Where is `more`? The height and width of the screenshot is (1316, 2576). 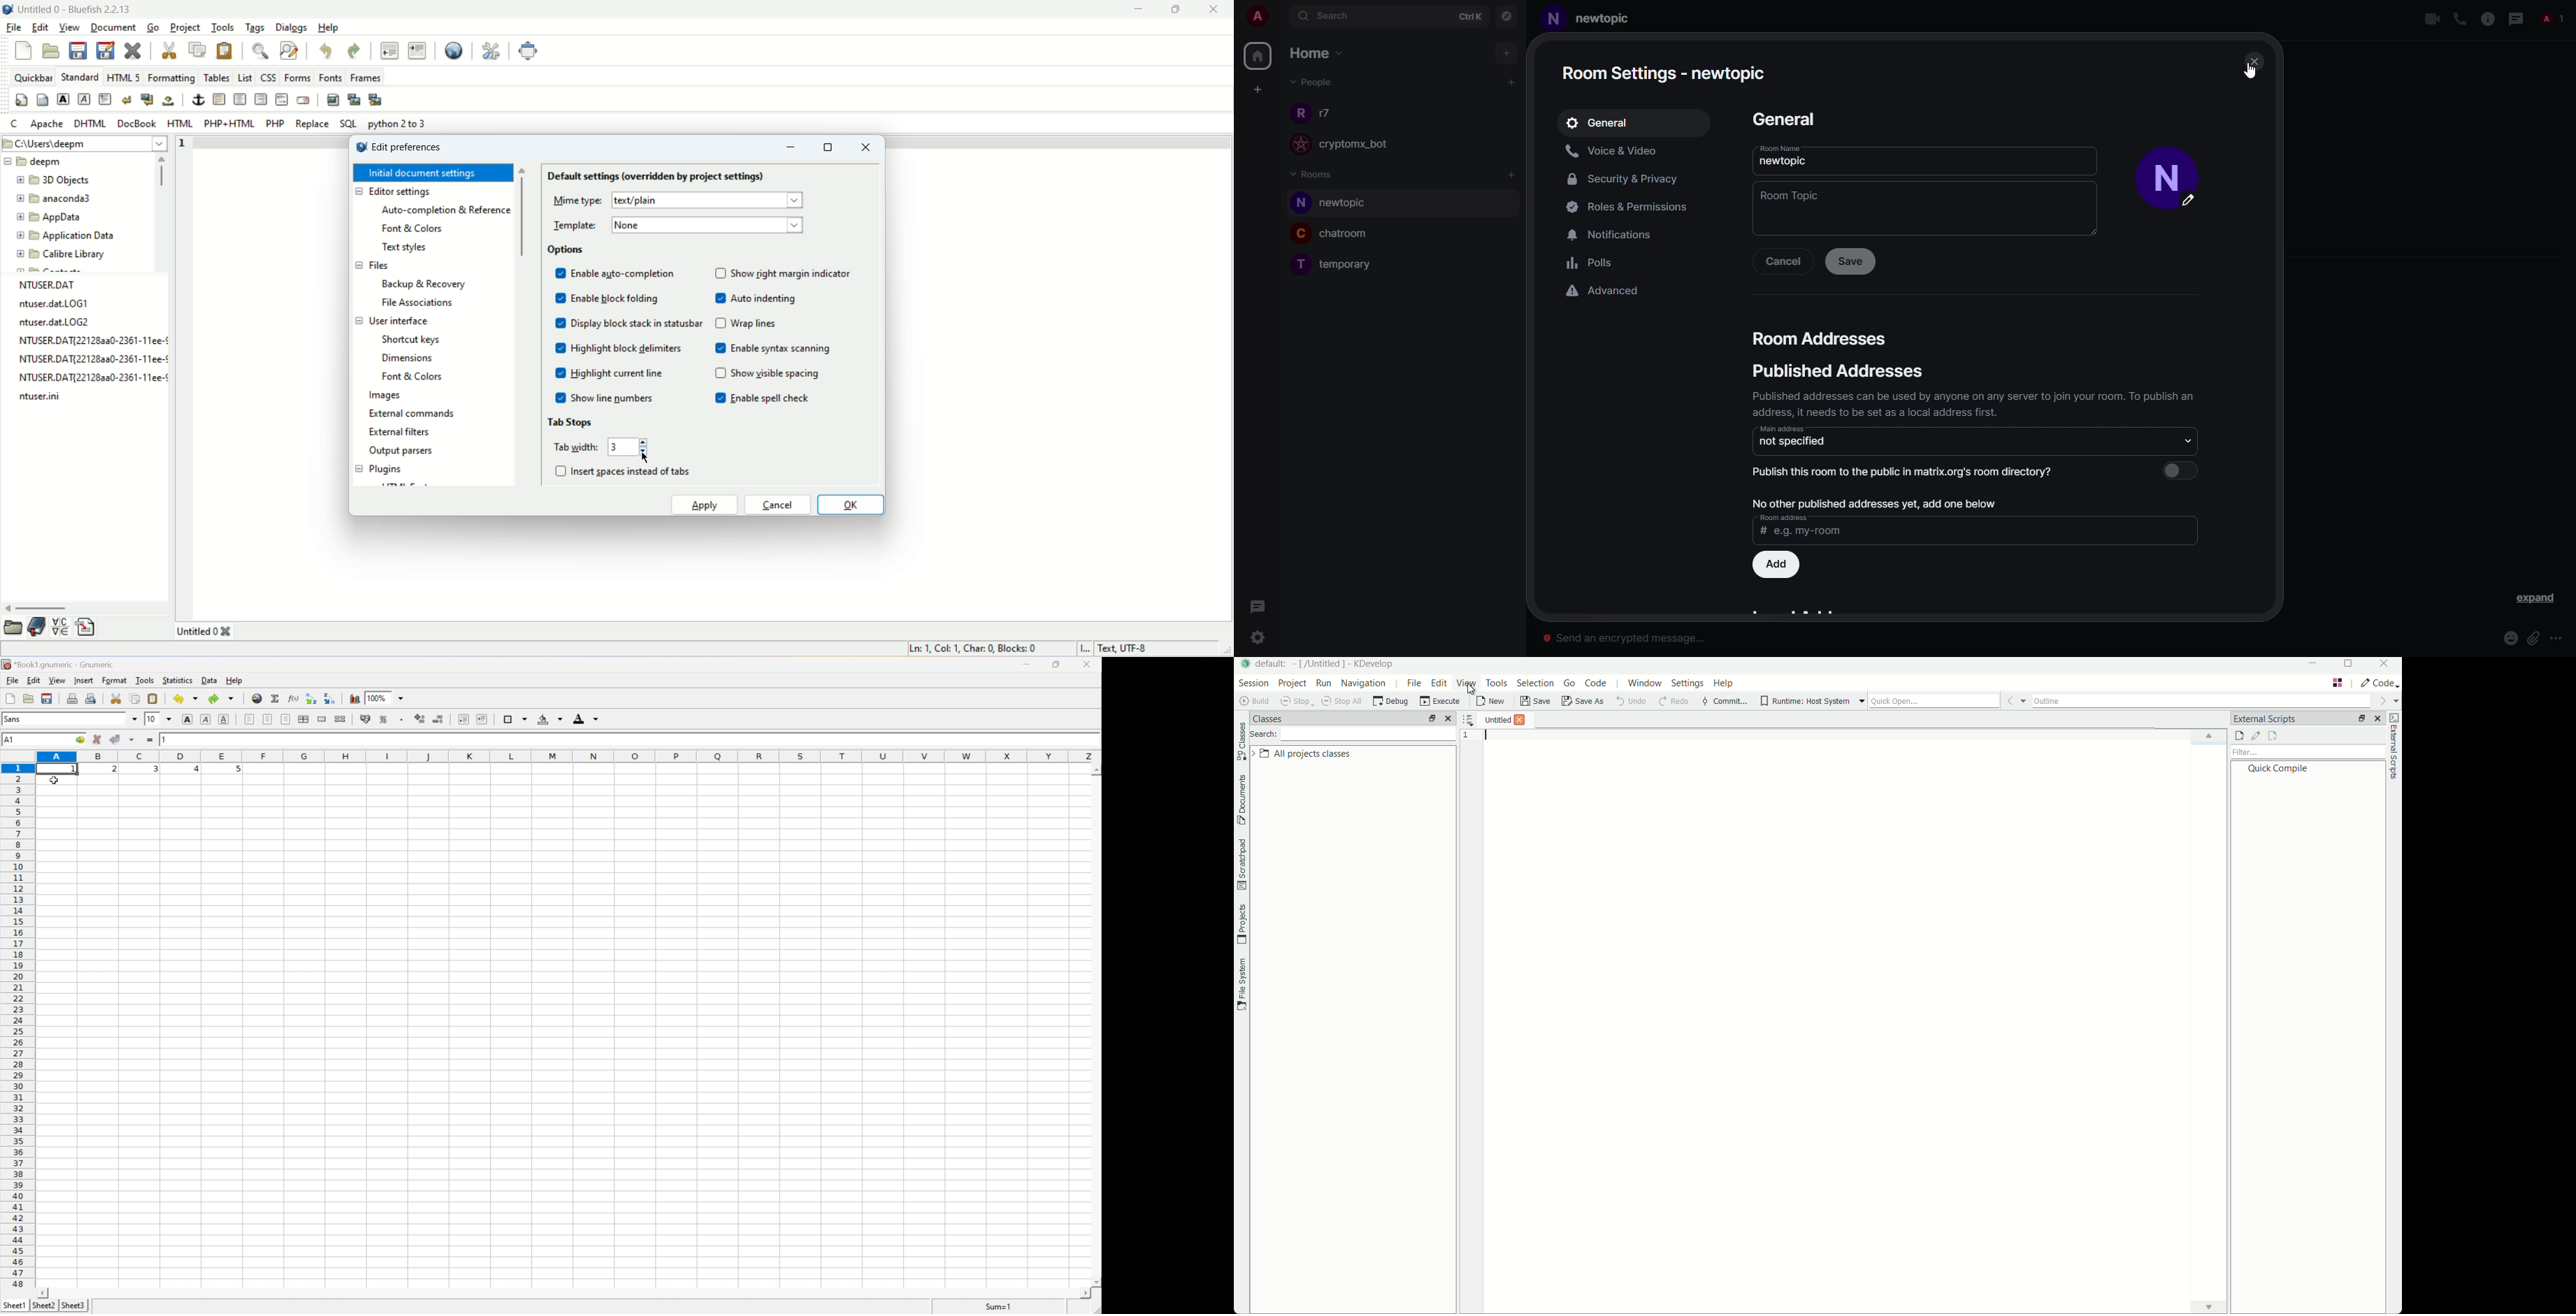
more is located at coordinates (2558, 639).